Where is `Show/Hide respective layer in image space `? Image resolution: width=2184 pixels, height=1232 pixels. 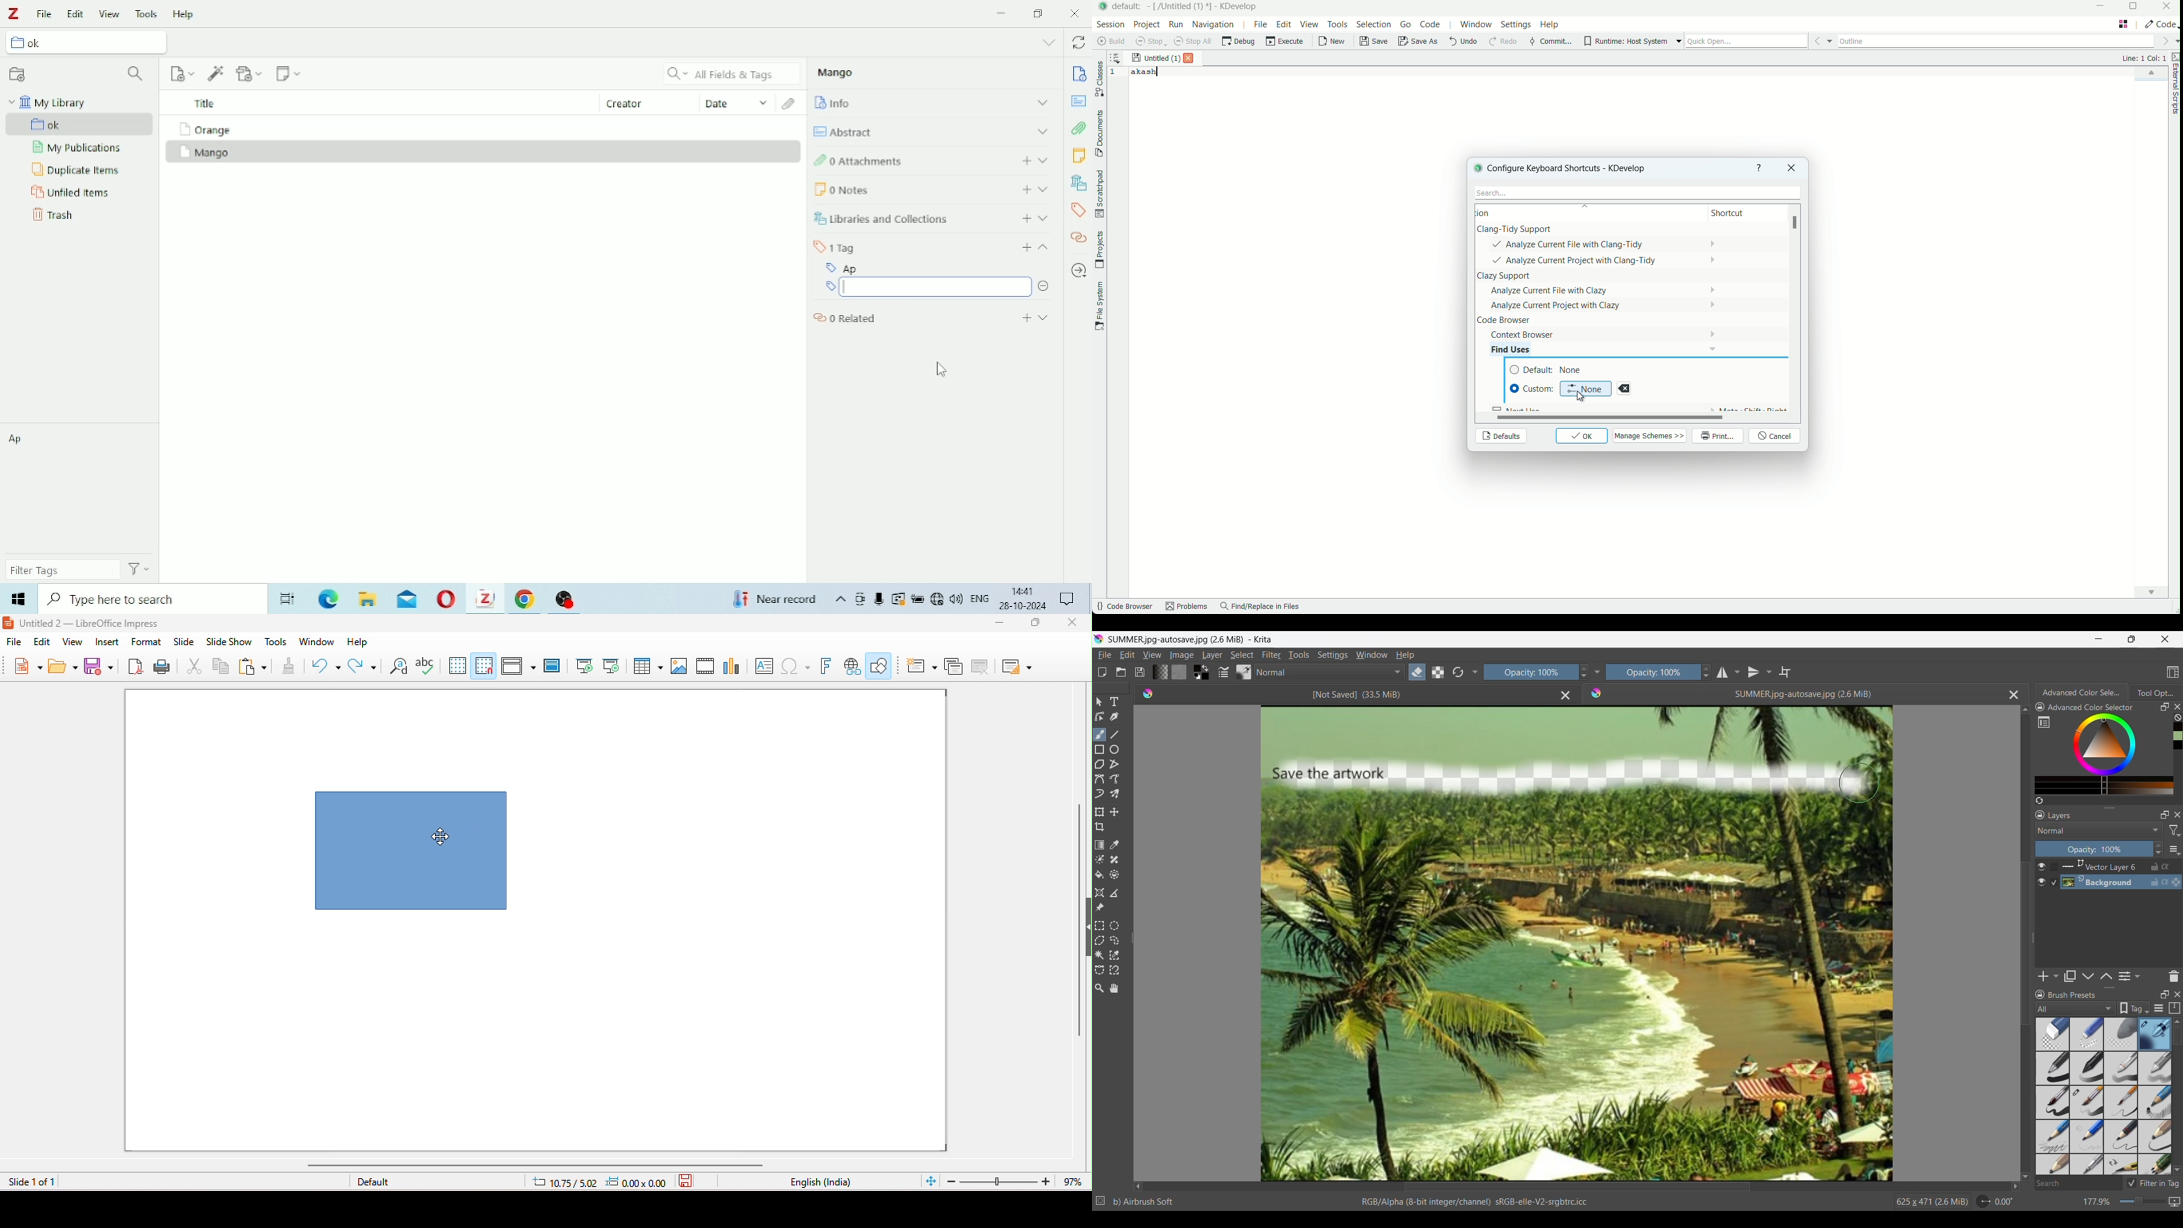 Show/Hide respective layer in image space  is located at coordinates (2041, 874).